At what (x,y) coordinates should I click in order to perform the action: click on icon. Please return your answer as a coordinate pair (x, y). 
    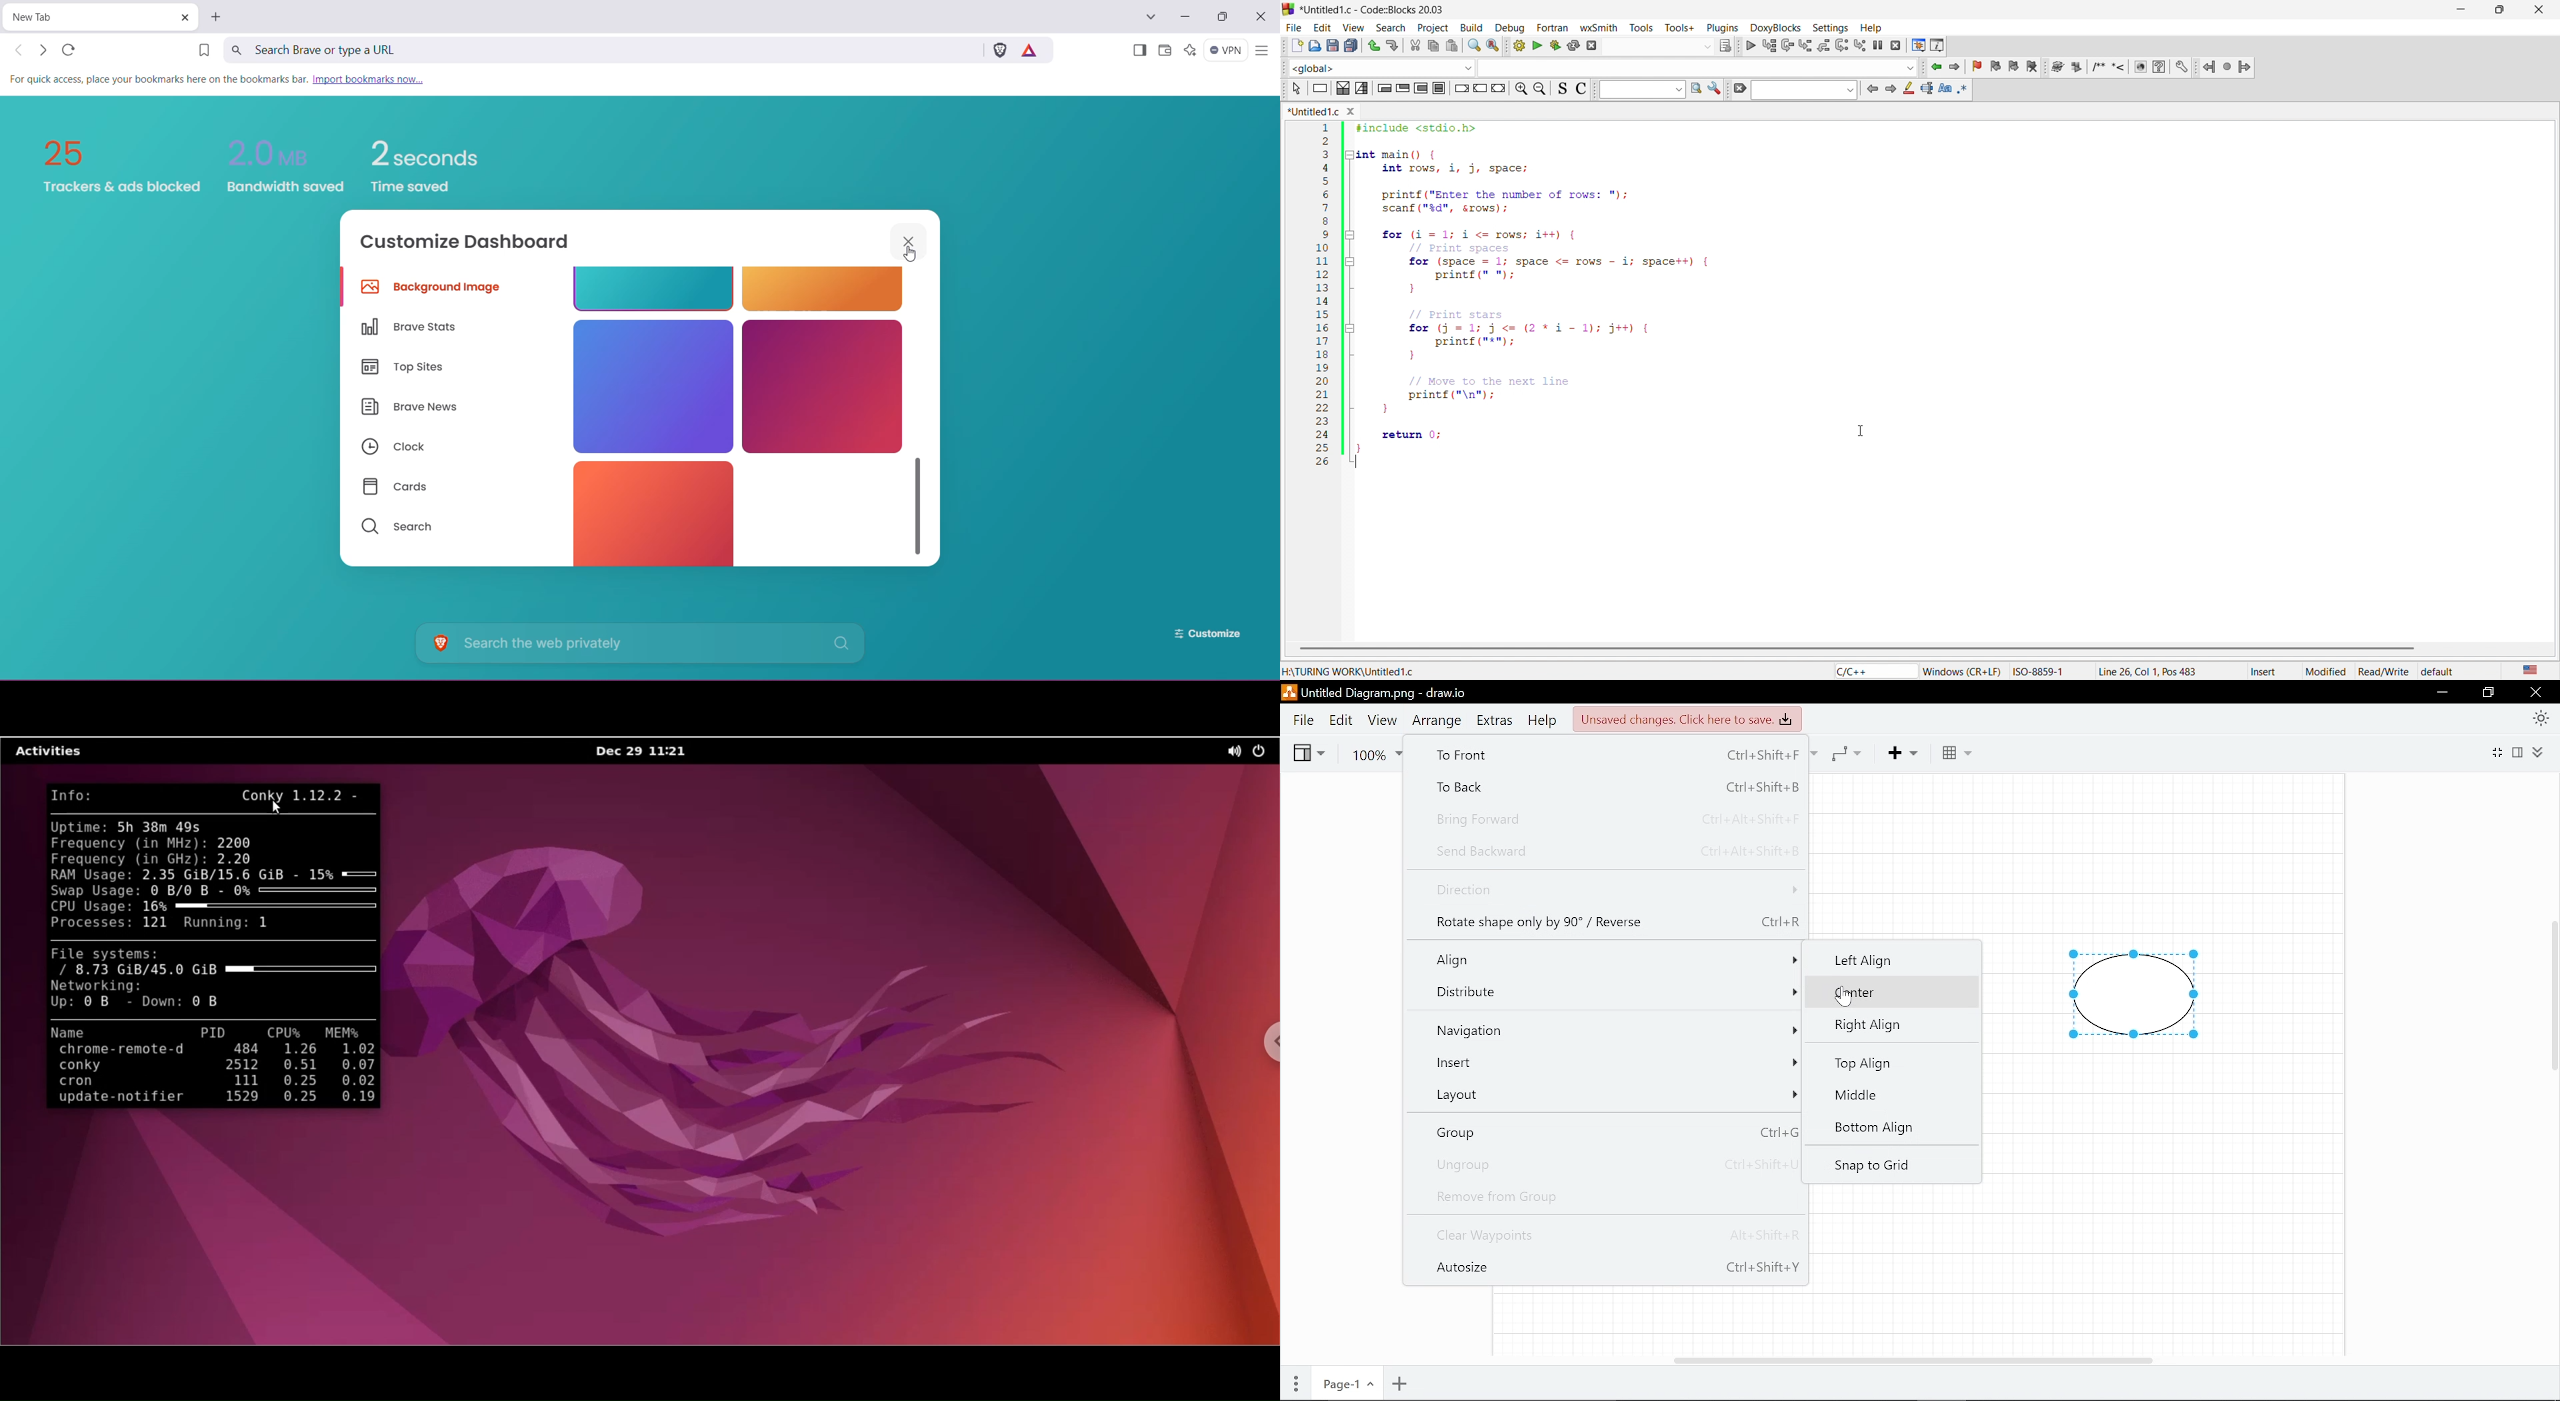
    Looking at the image, I should click on (1908, 92).